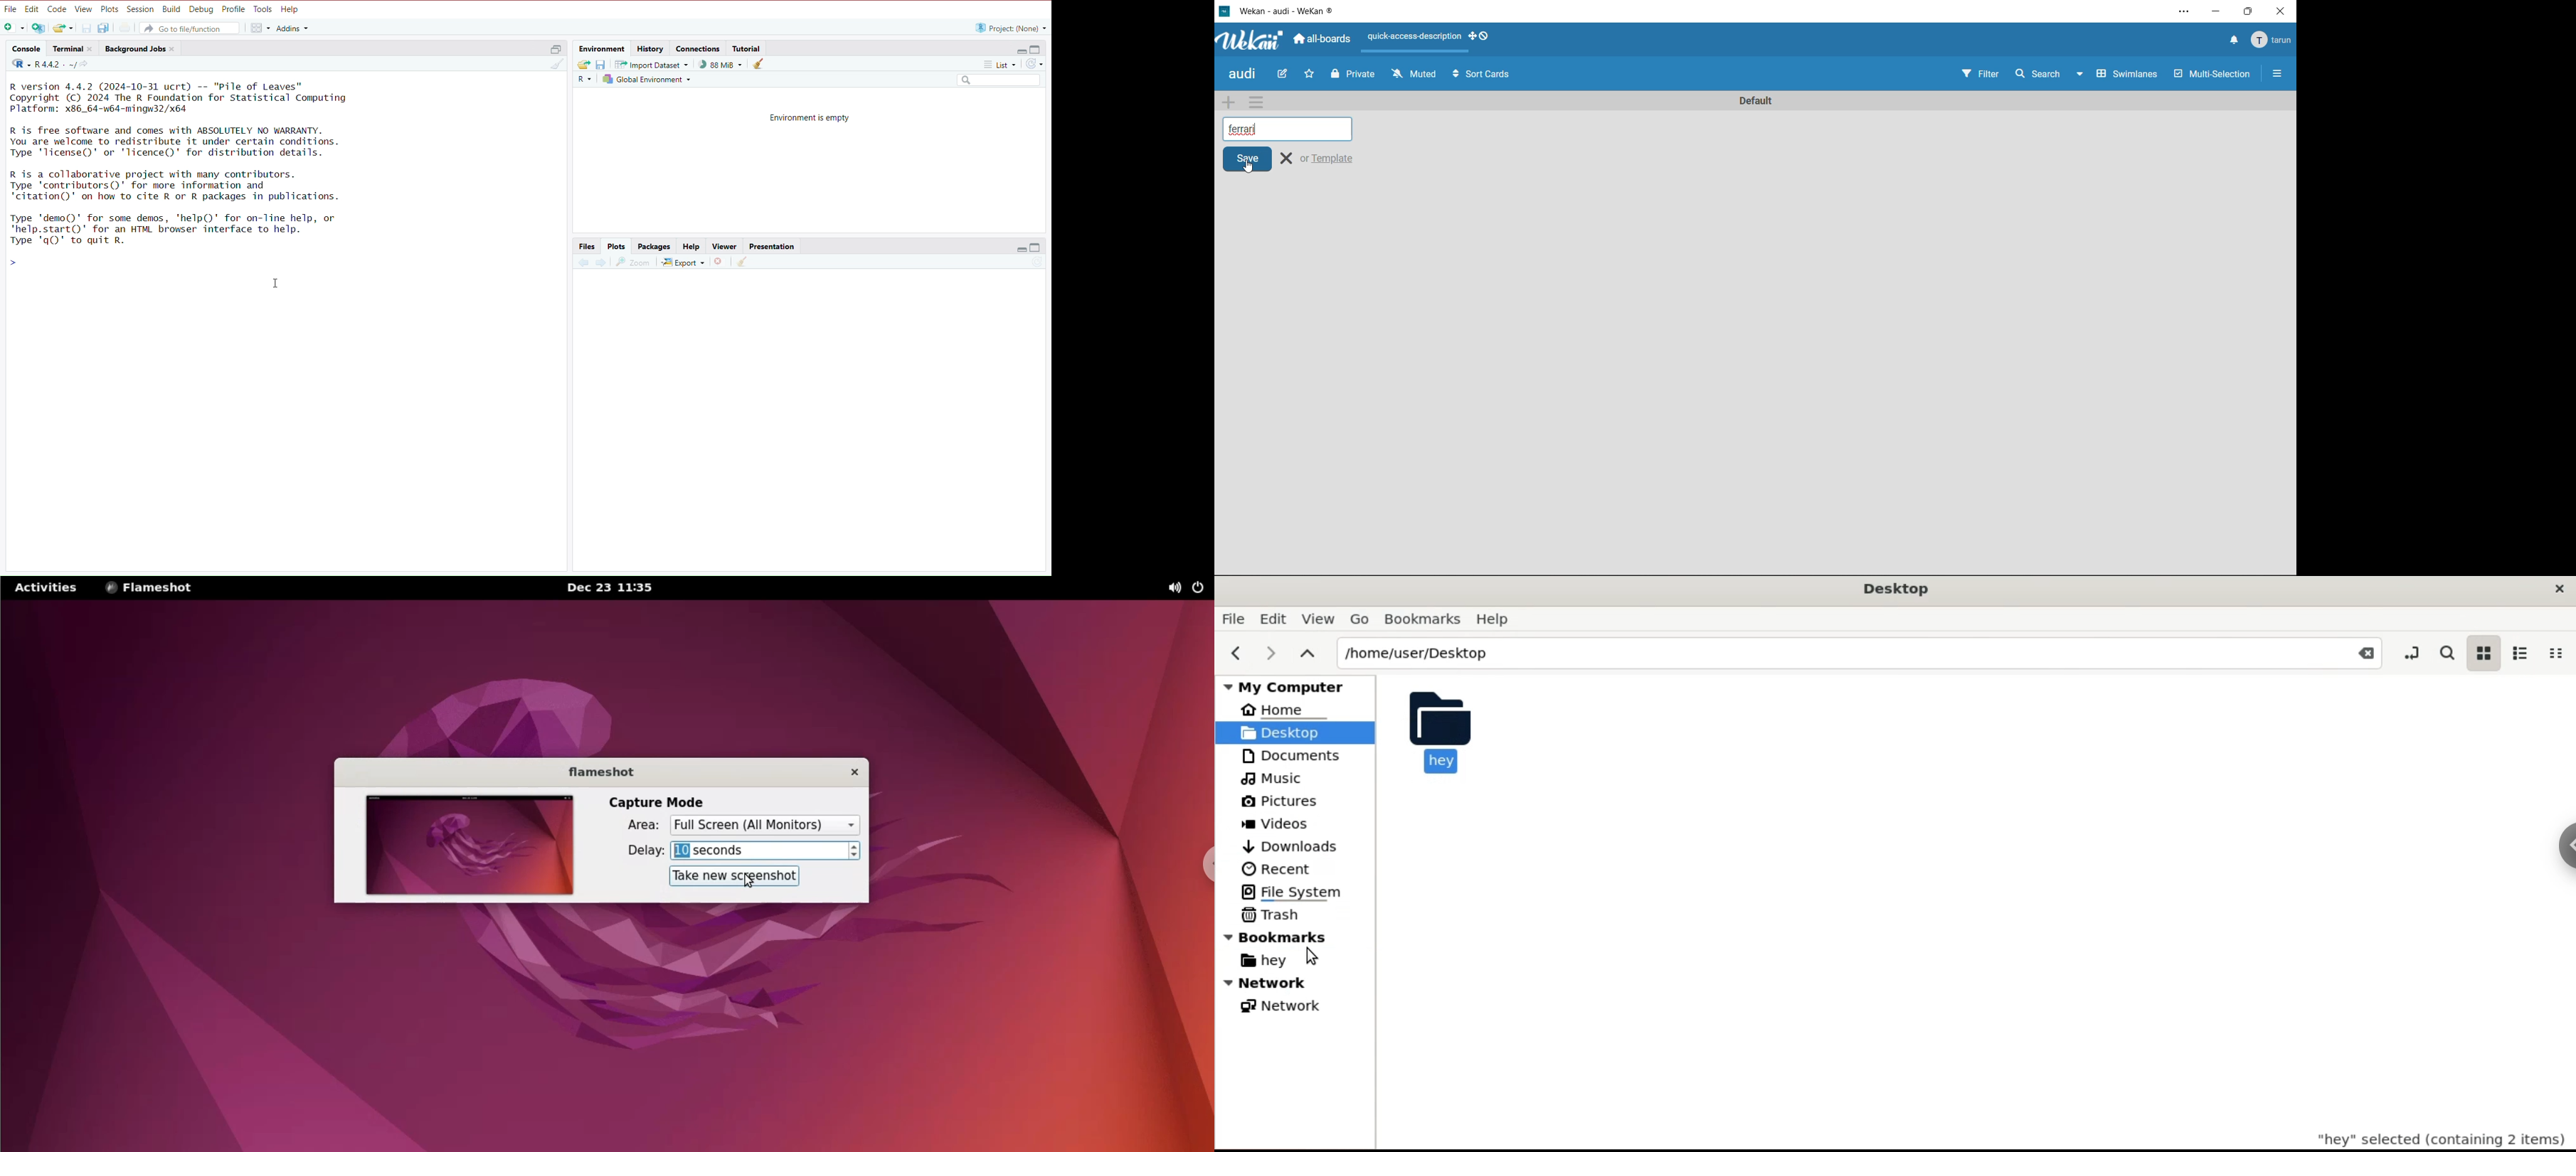  What do you see at coordinates (32, 9) in the screenshot?
I see `edit` at bounding box center [32, 9].